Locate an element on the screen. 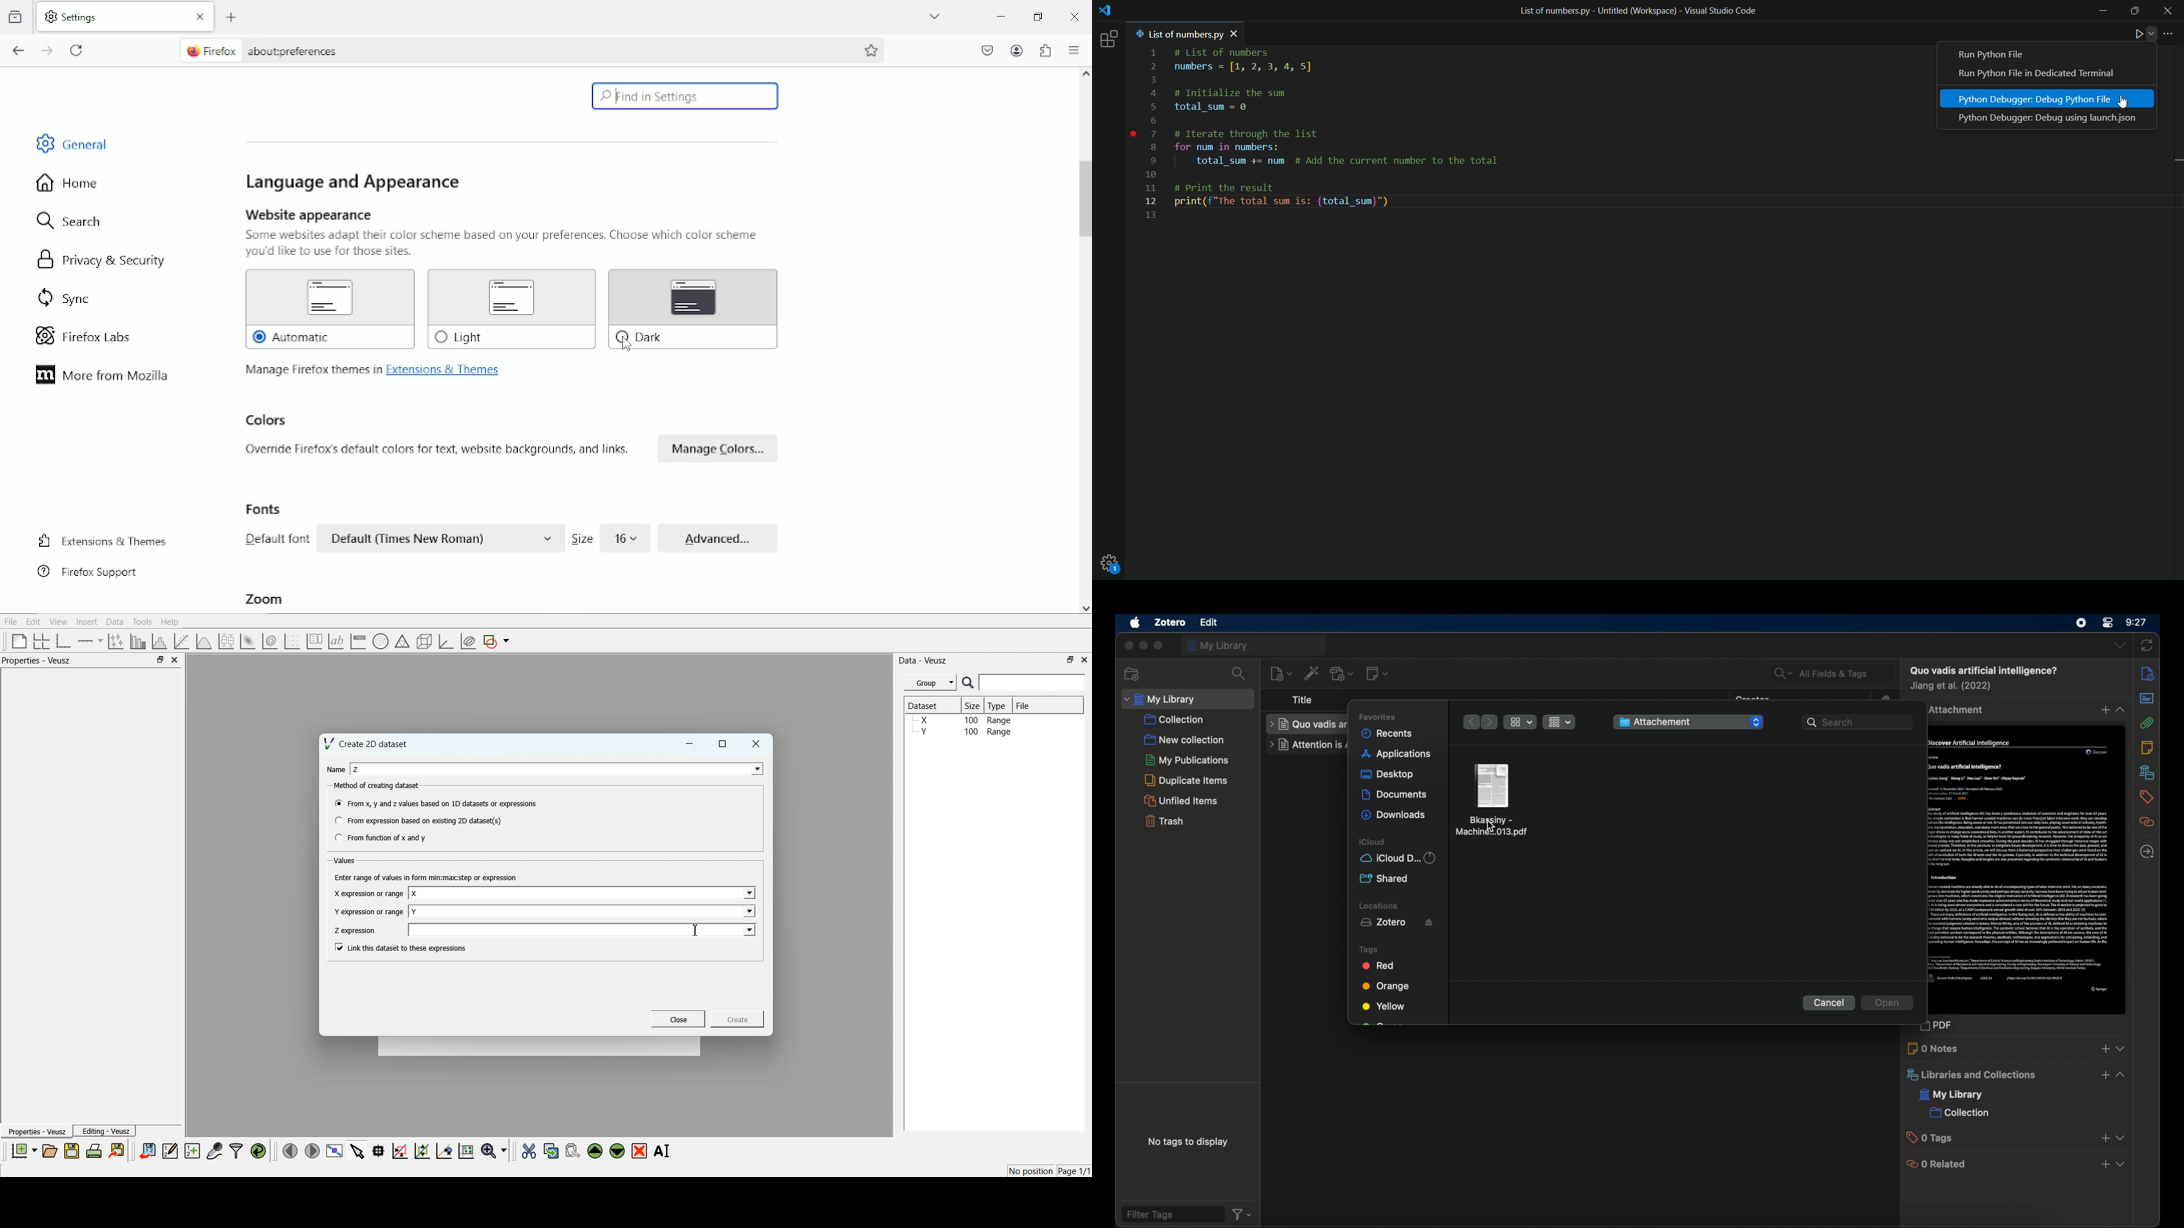 The image size is (2184, 1232). extensions is located at coordinates (1045, 51).